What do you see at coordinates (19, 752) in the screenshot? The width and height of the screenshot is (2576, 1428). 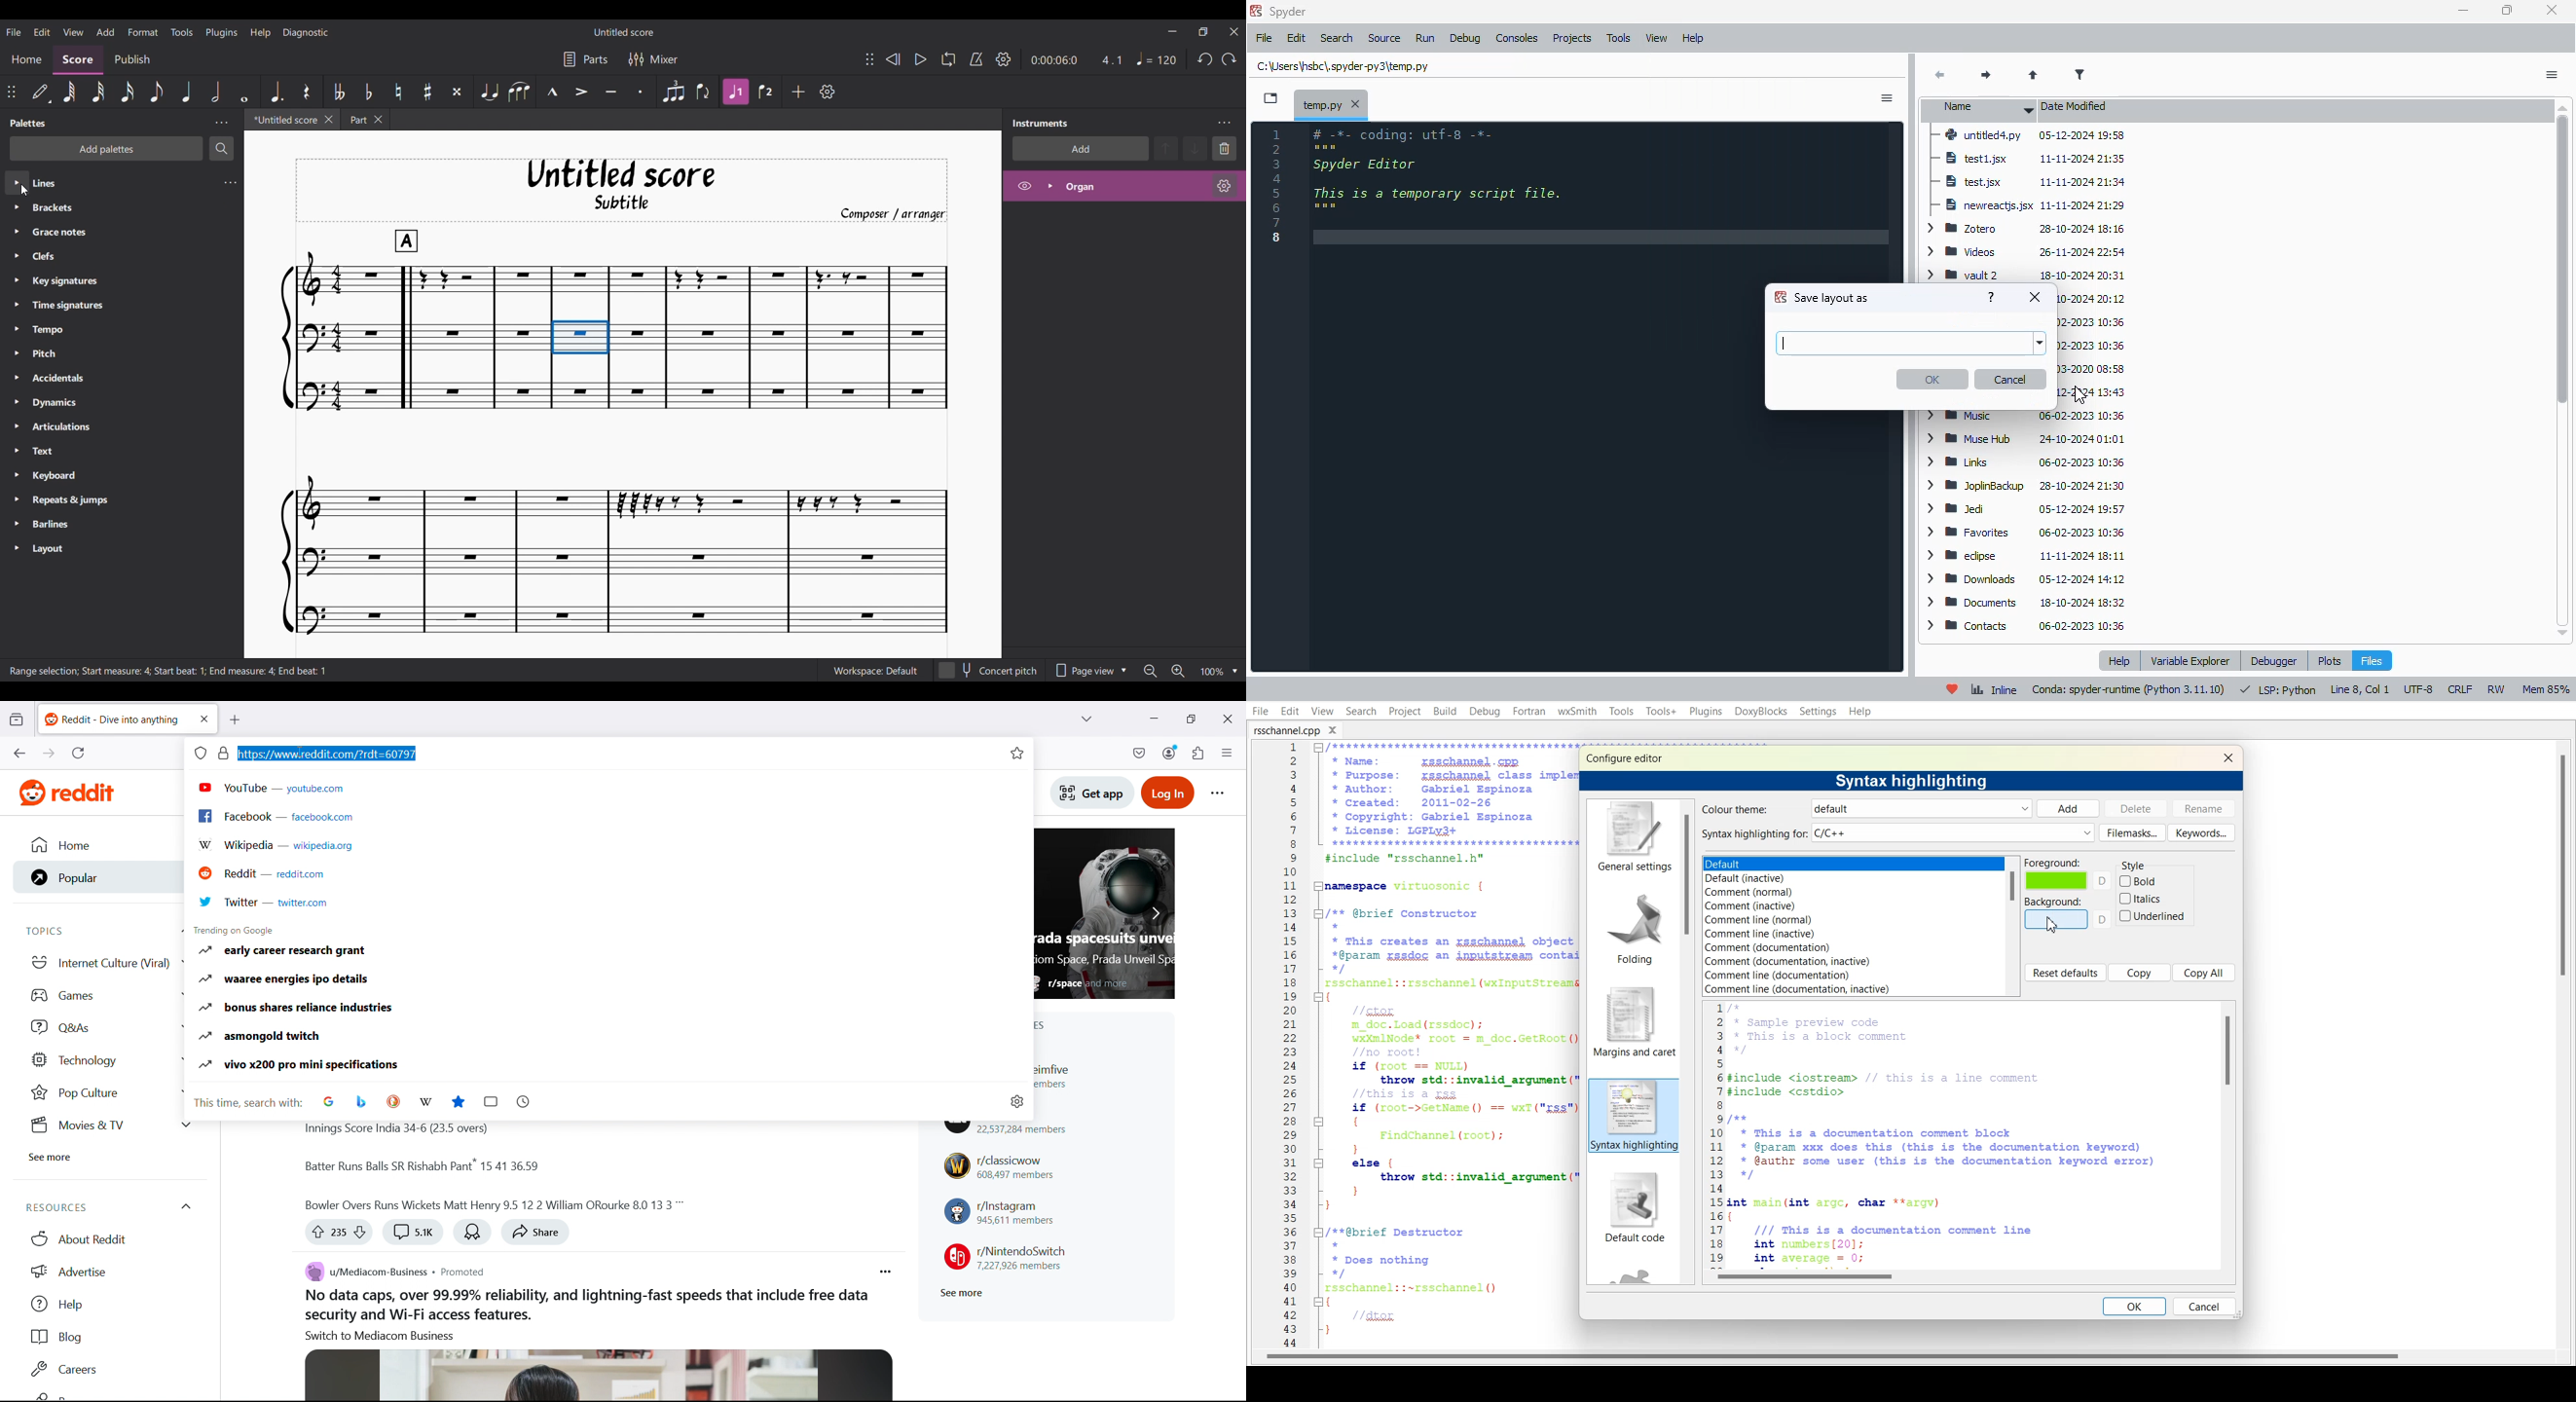 I see `go back one page` at bounding box center [19, 752].